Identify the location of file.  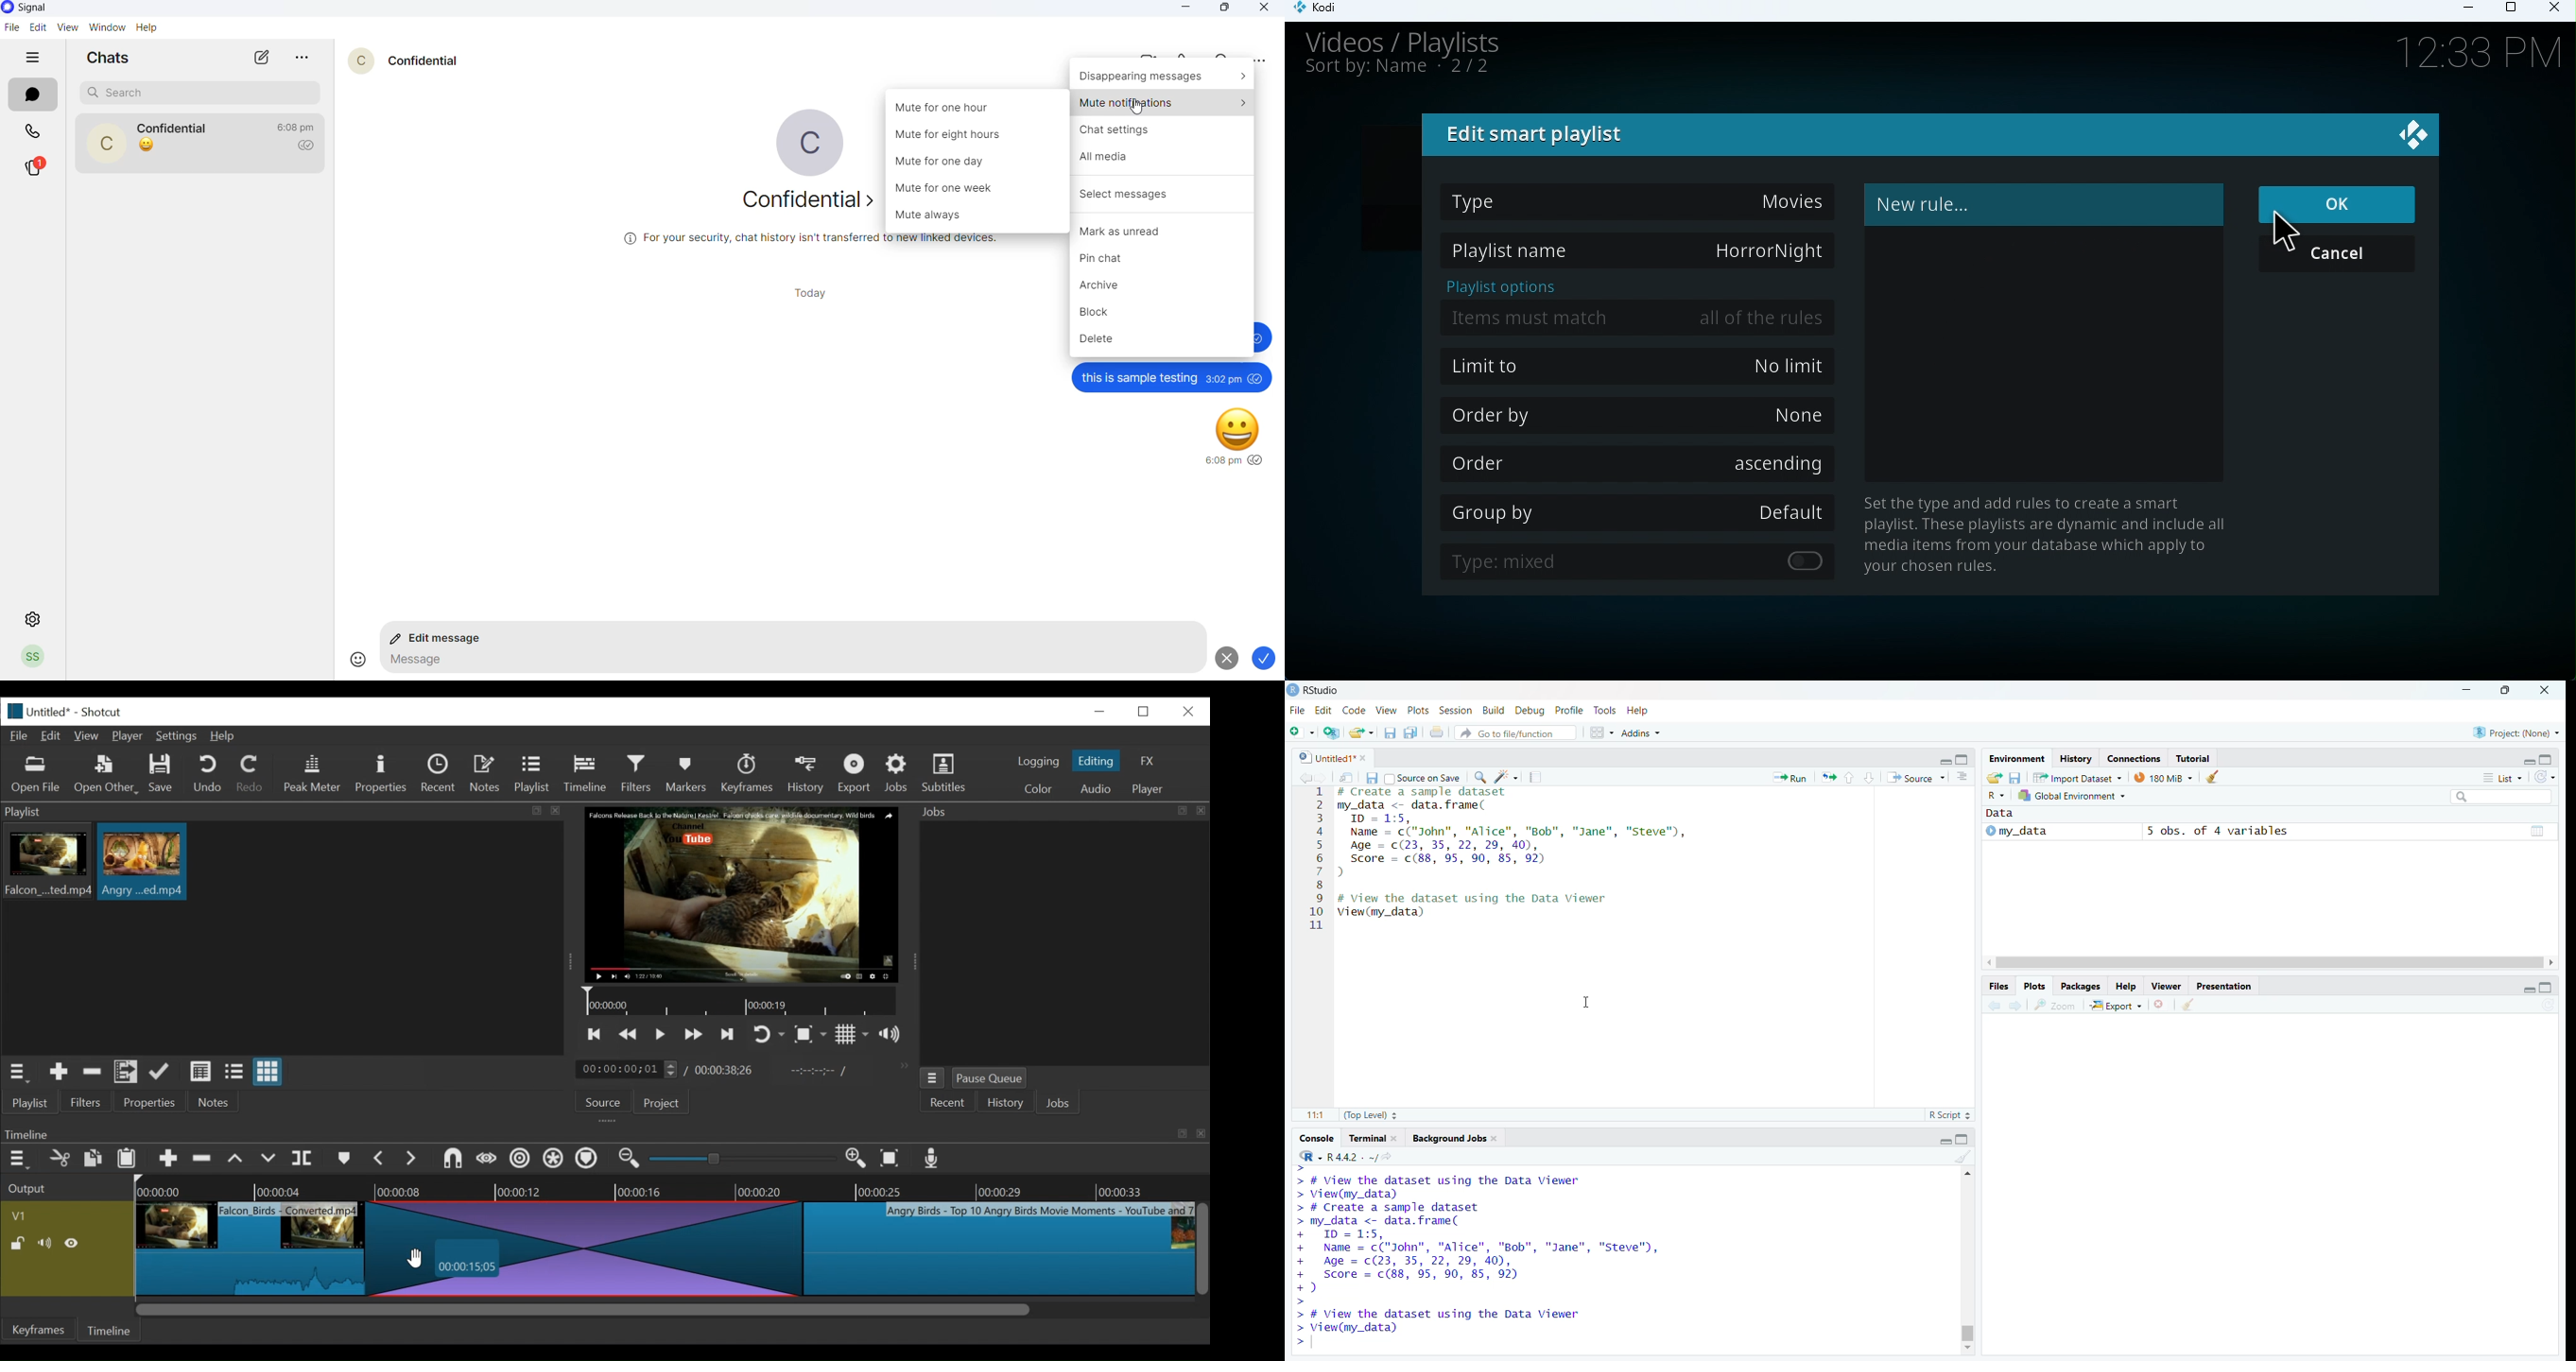
(1297, 712).